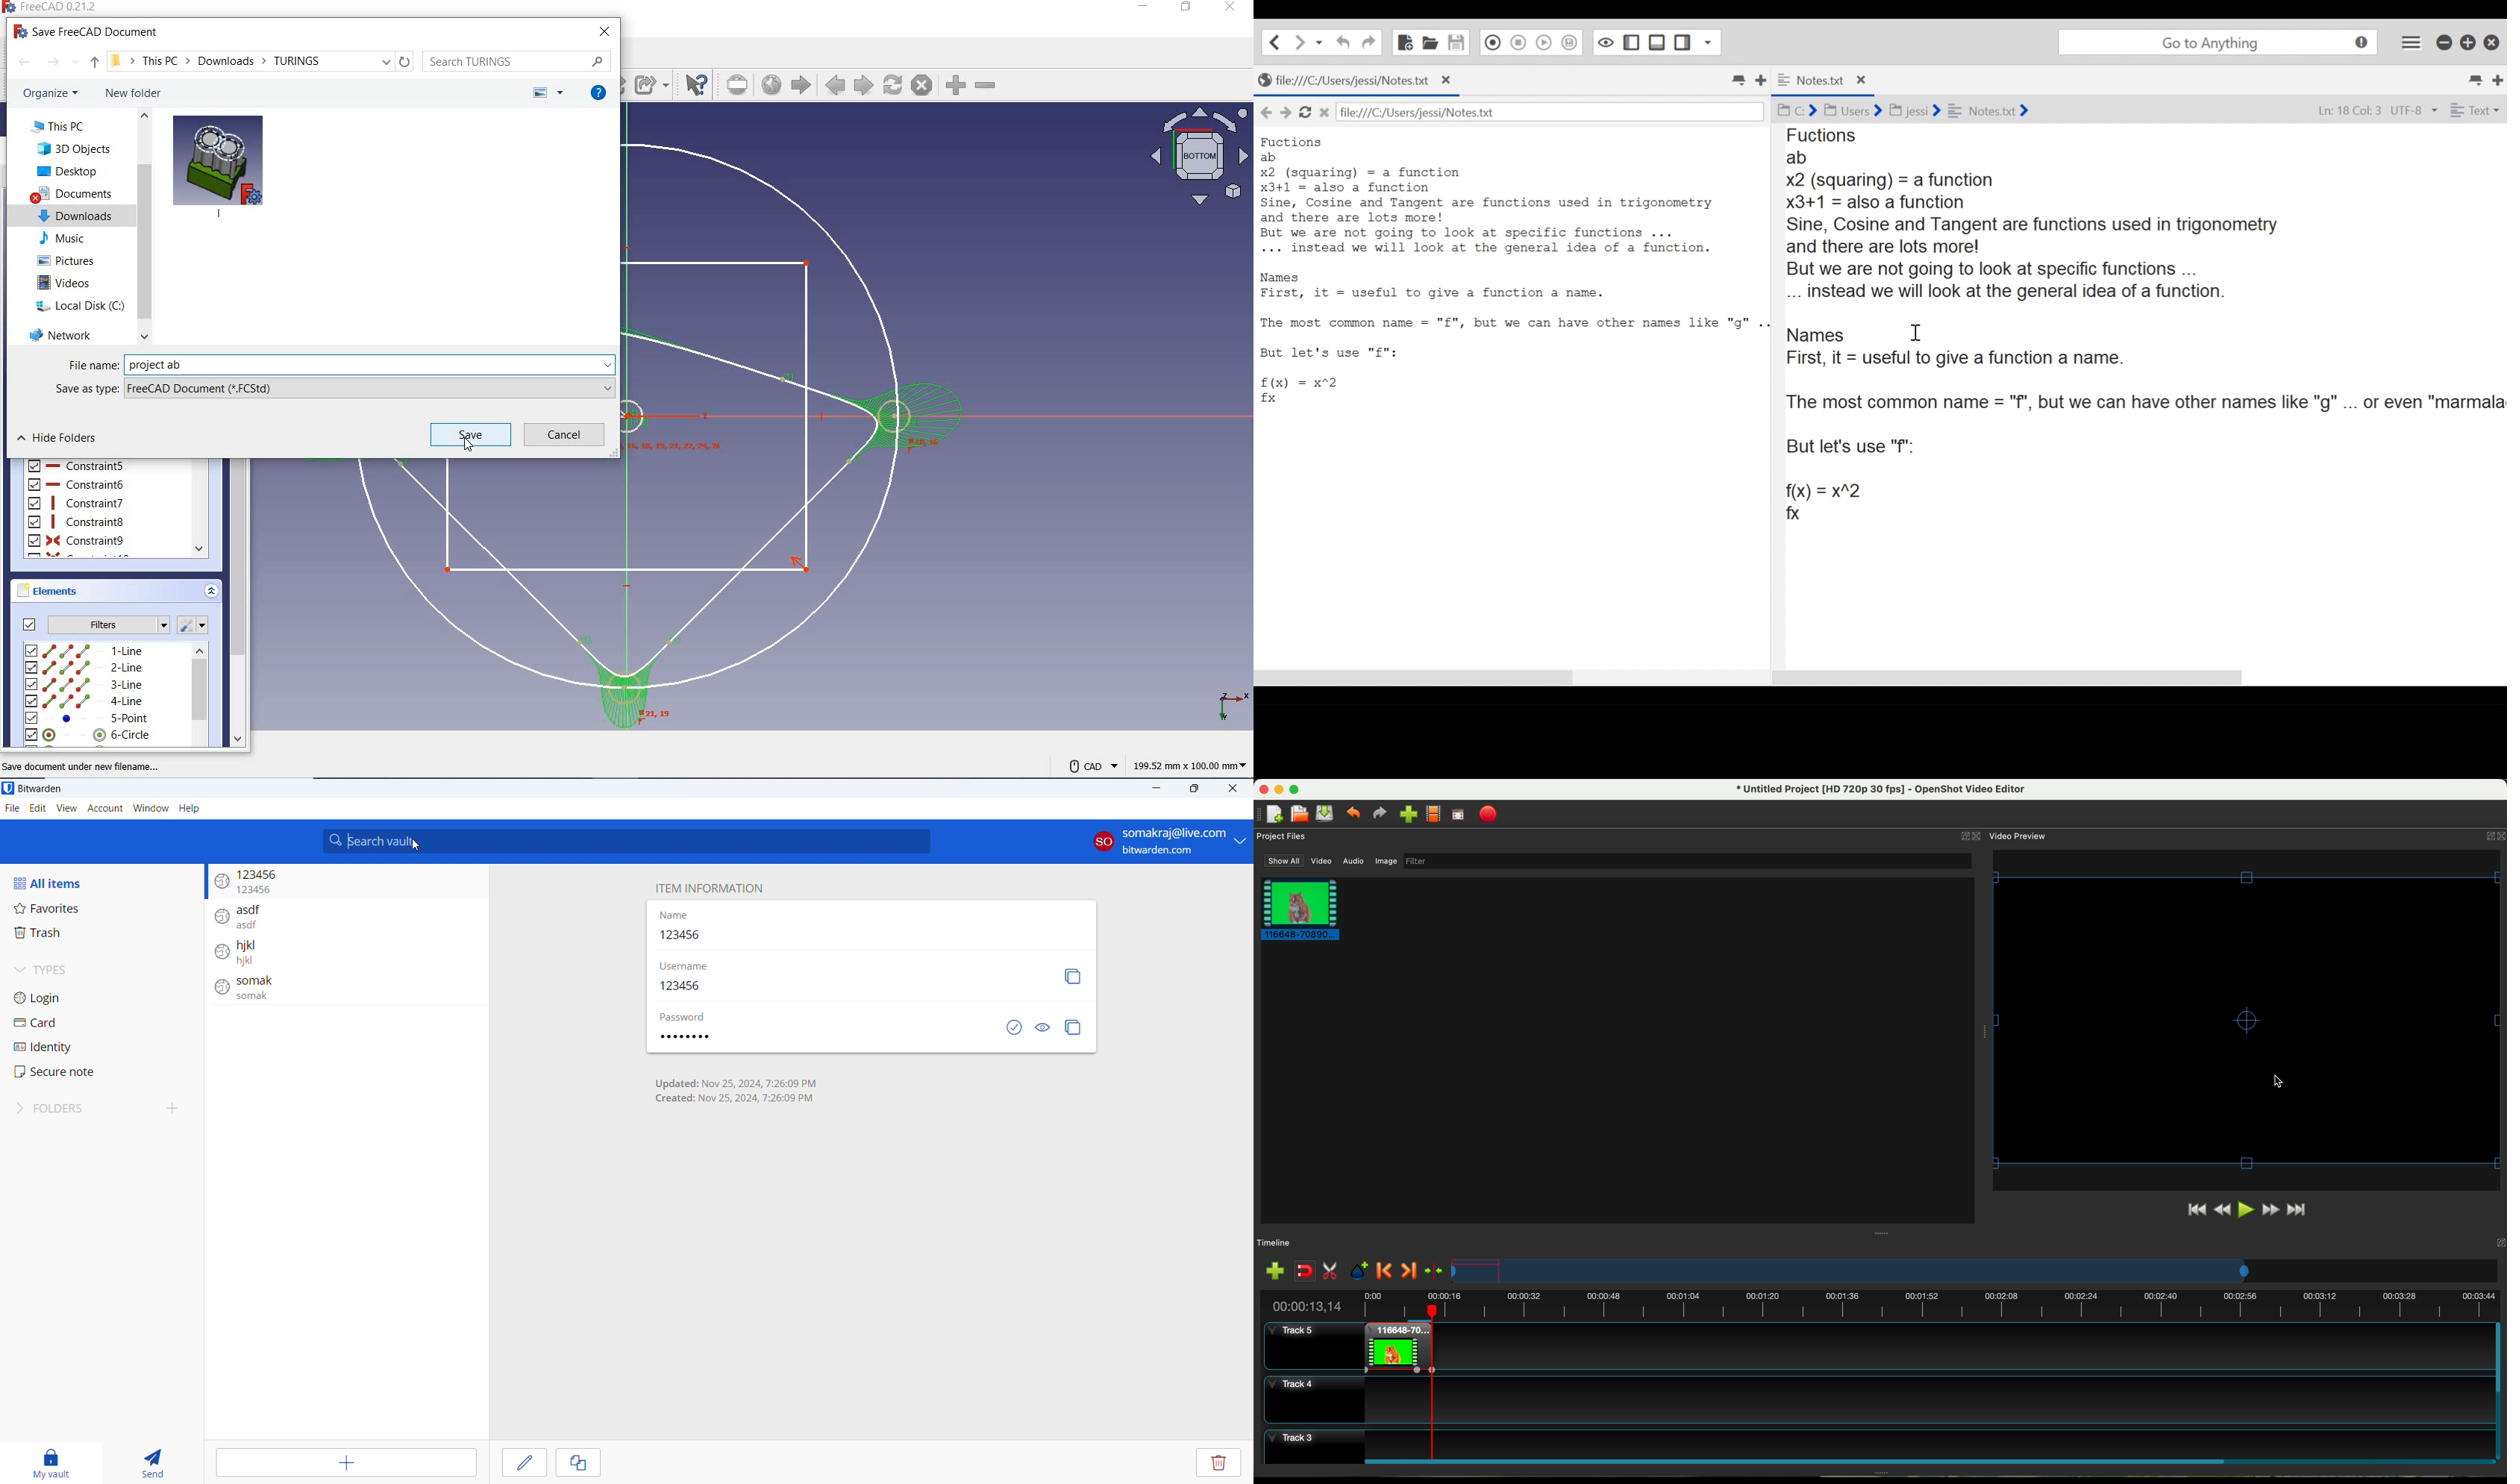 This screenshot has height=1484, width=2520. What do you see at coordinates (2247, 1210) in the screenshot?
I see `click on play` at bounding box center [2247, 1210].